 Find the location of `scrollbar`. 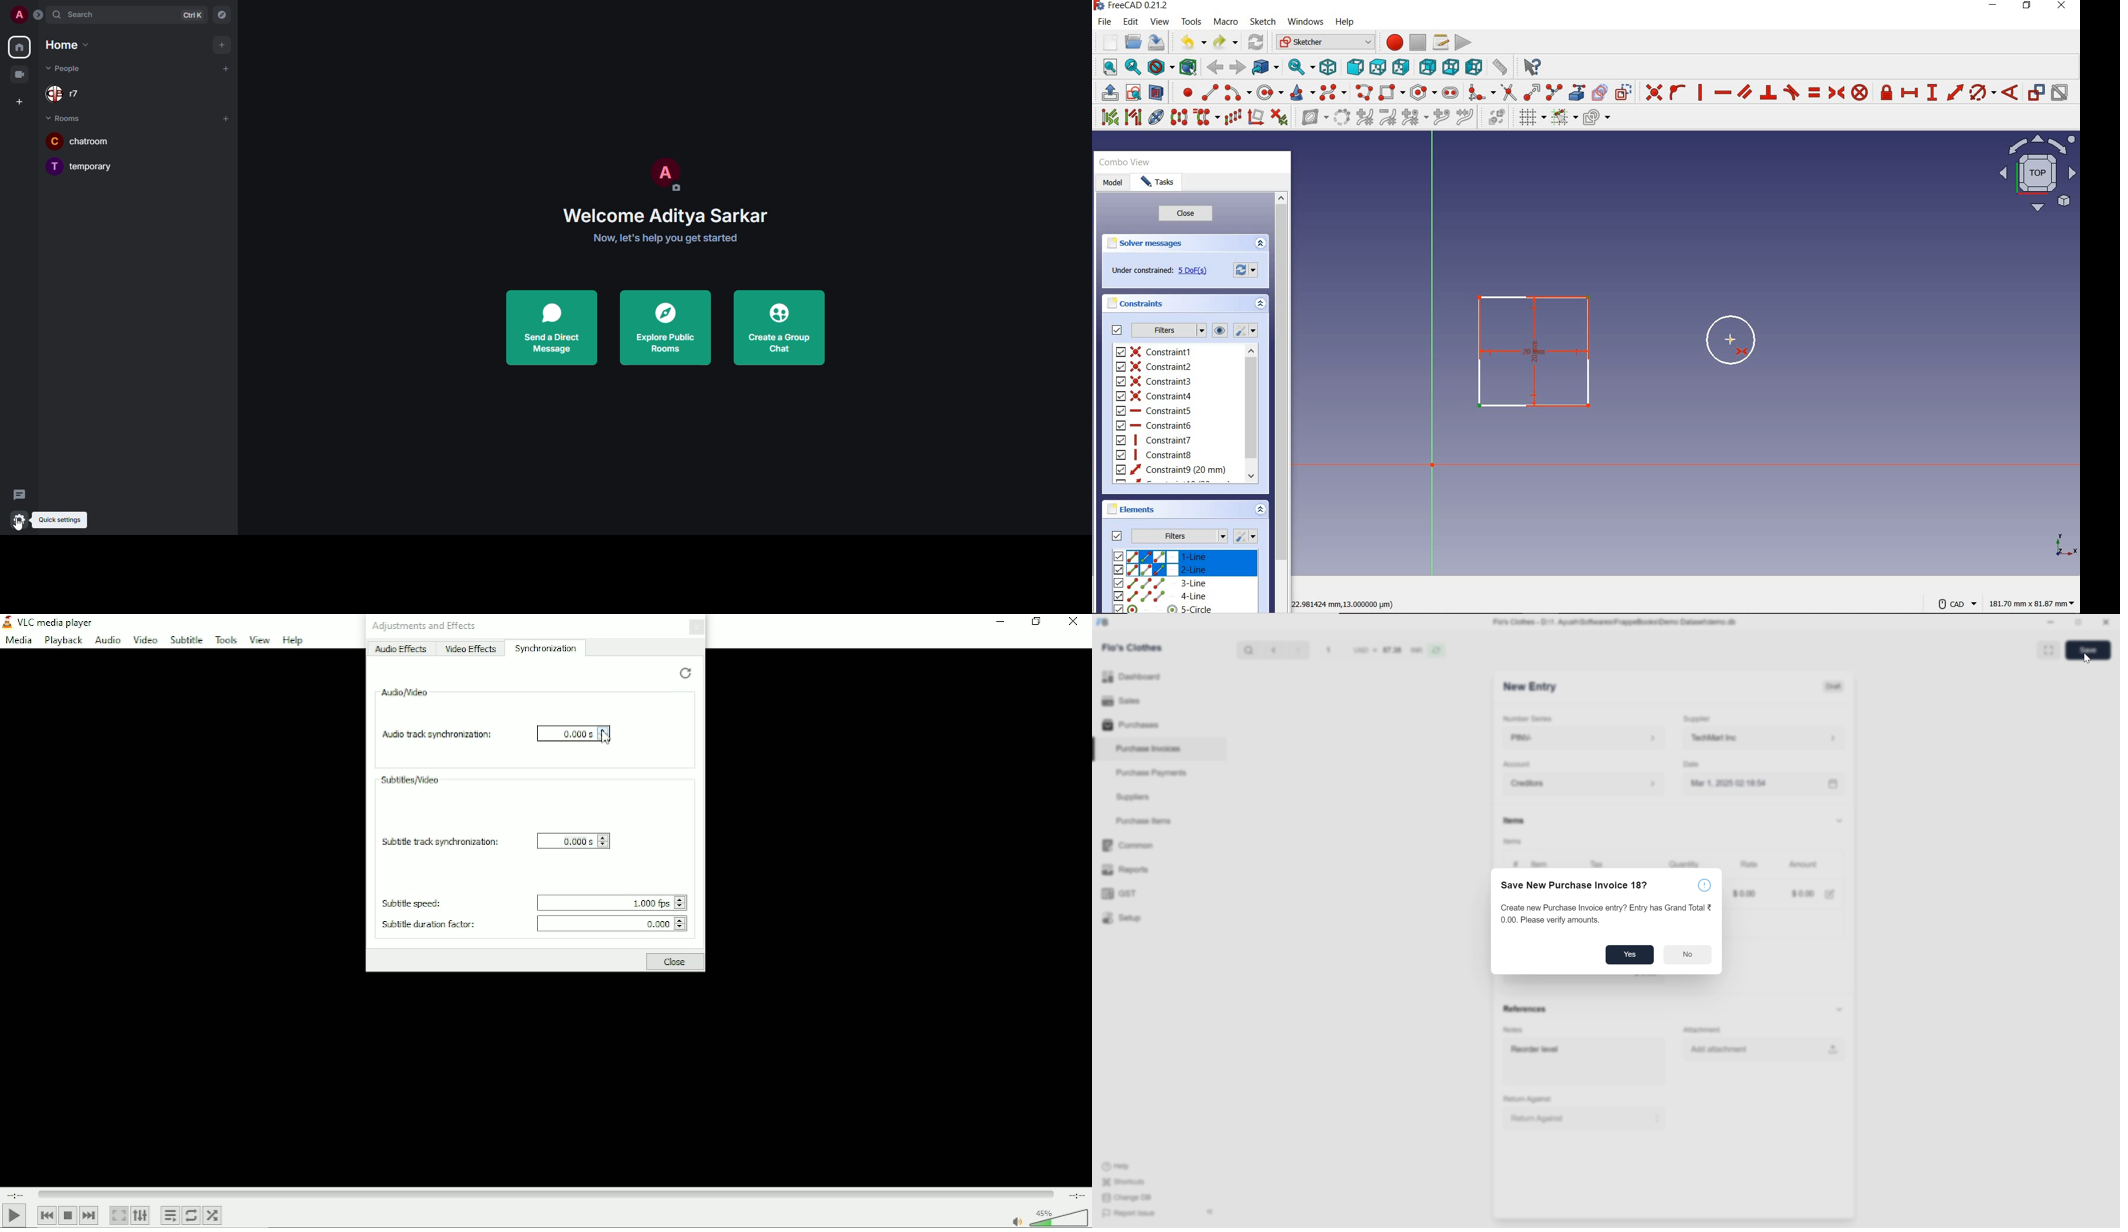

scrollbar is located at coordinates (1282, 385).